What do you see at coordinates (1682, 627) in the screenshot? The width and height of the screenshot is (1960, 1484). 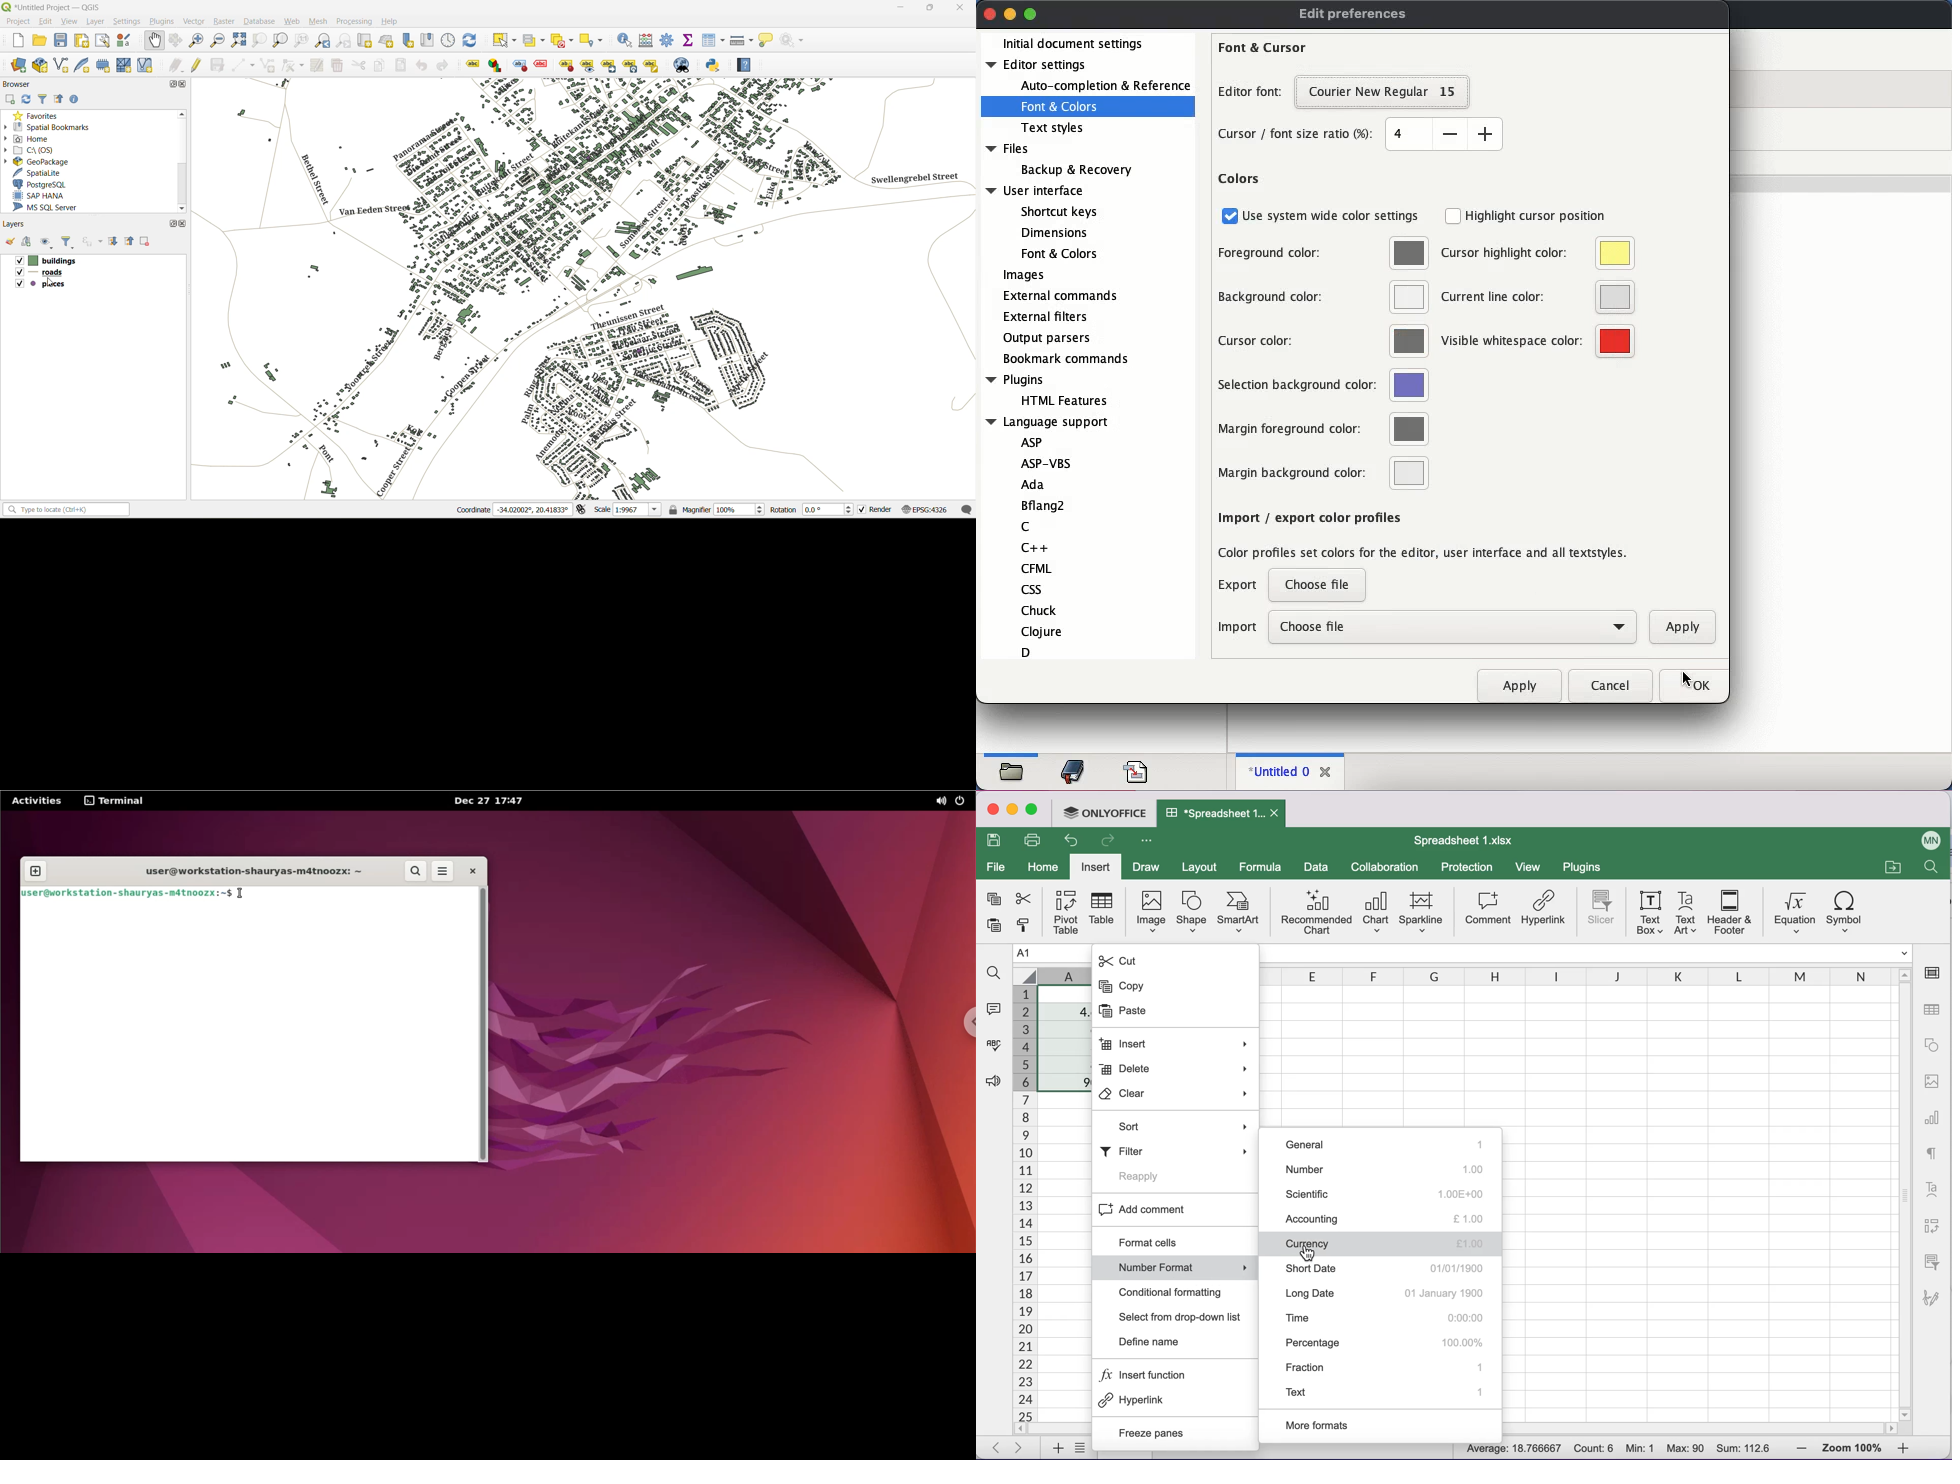 I see `apply` at bounding box center [1682, 627].